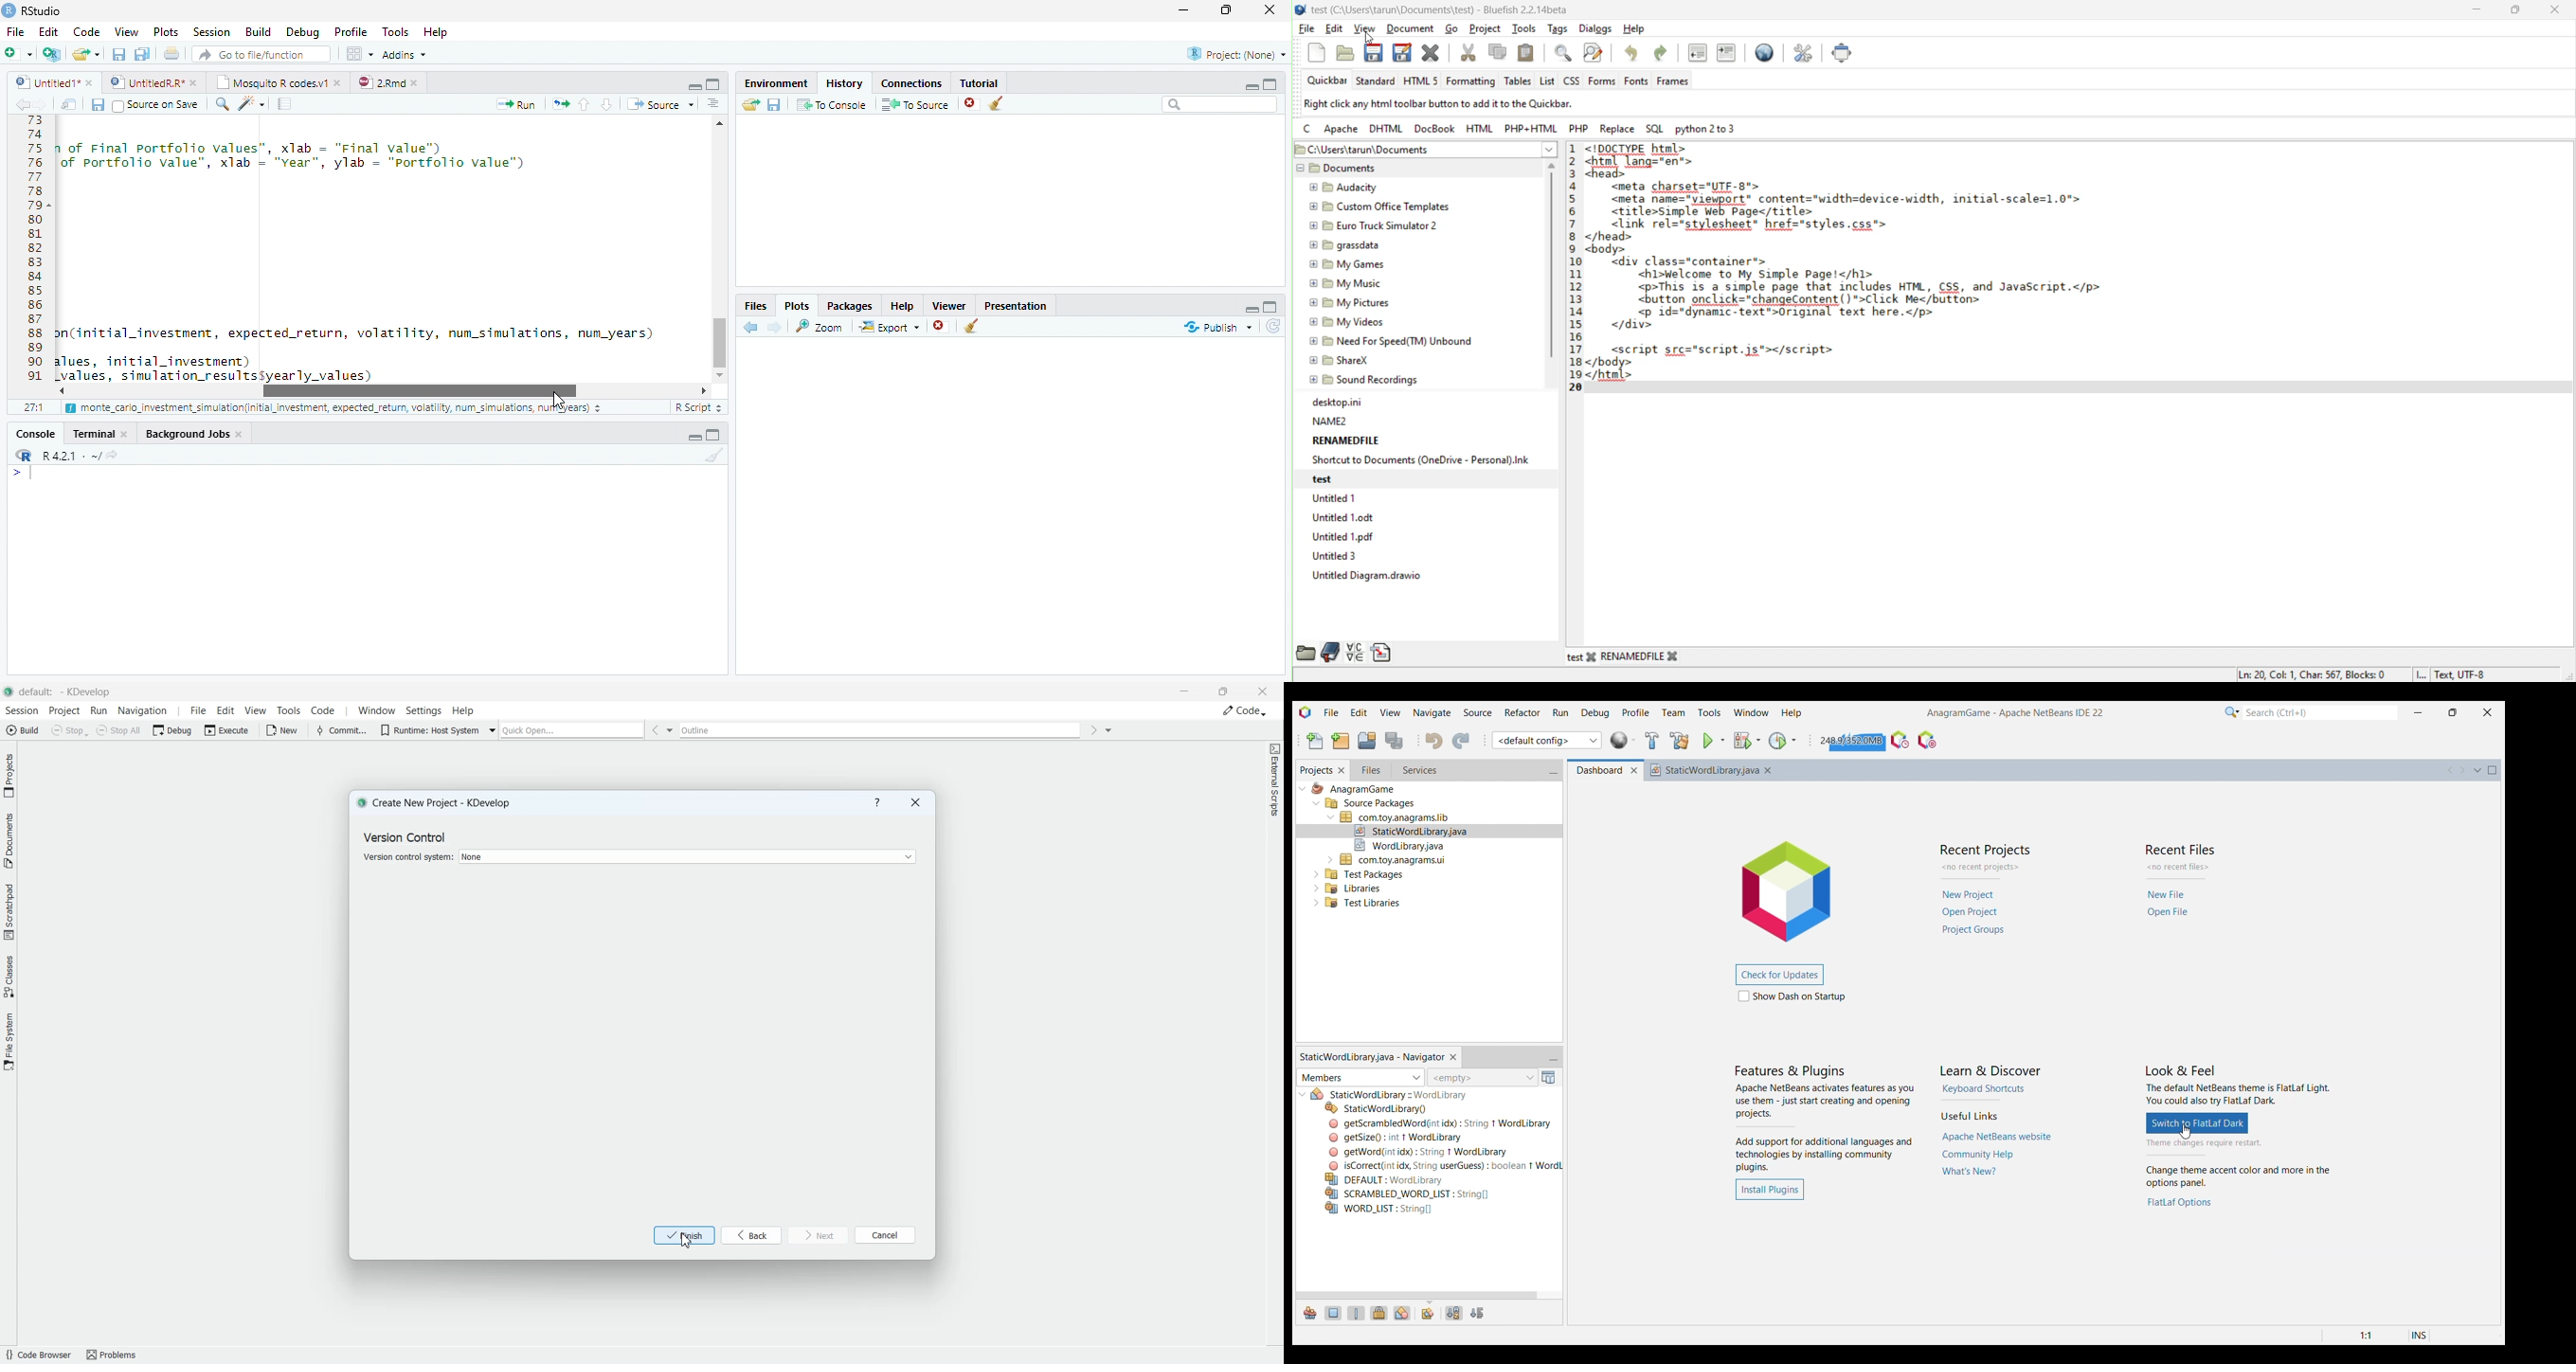  Describe the element at coordinates (720, 339) in the screenshot. I see `Scroll Bar` at that location.